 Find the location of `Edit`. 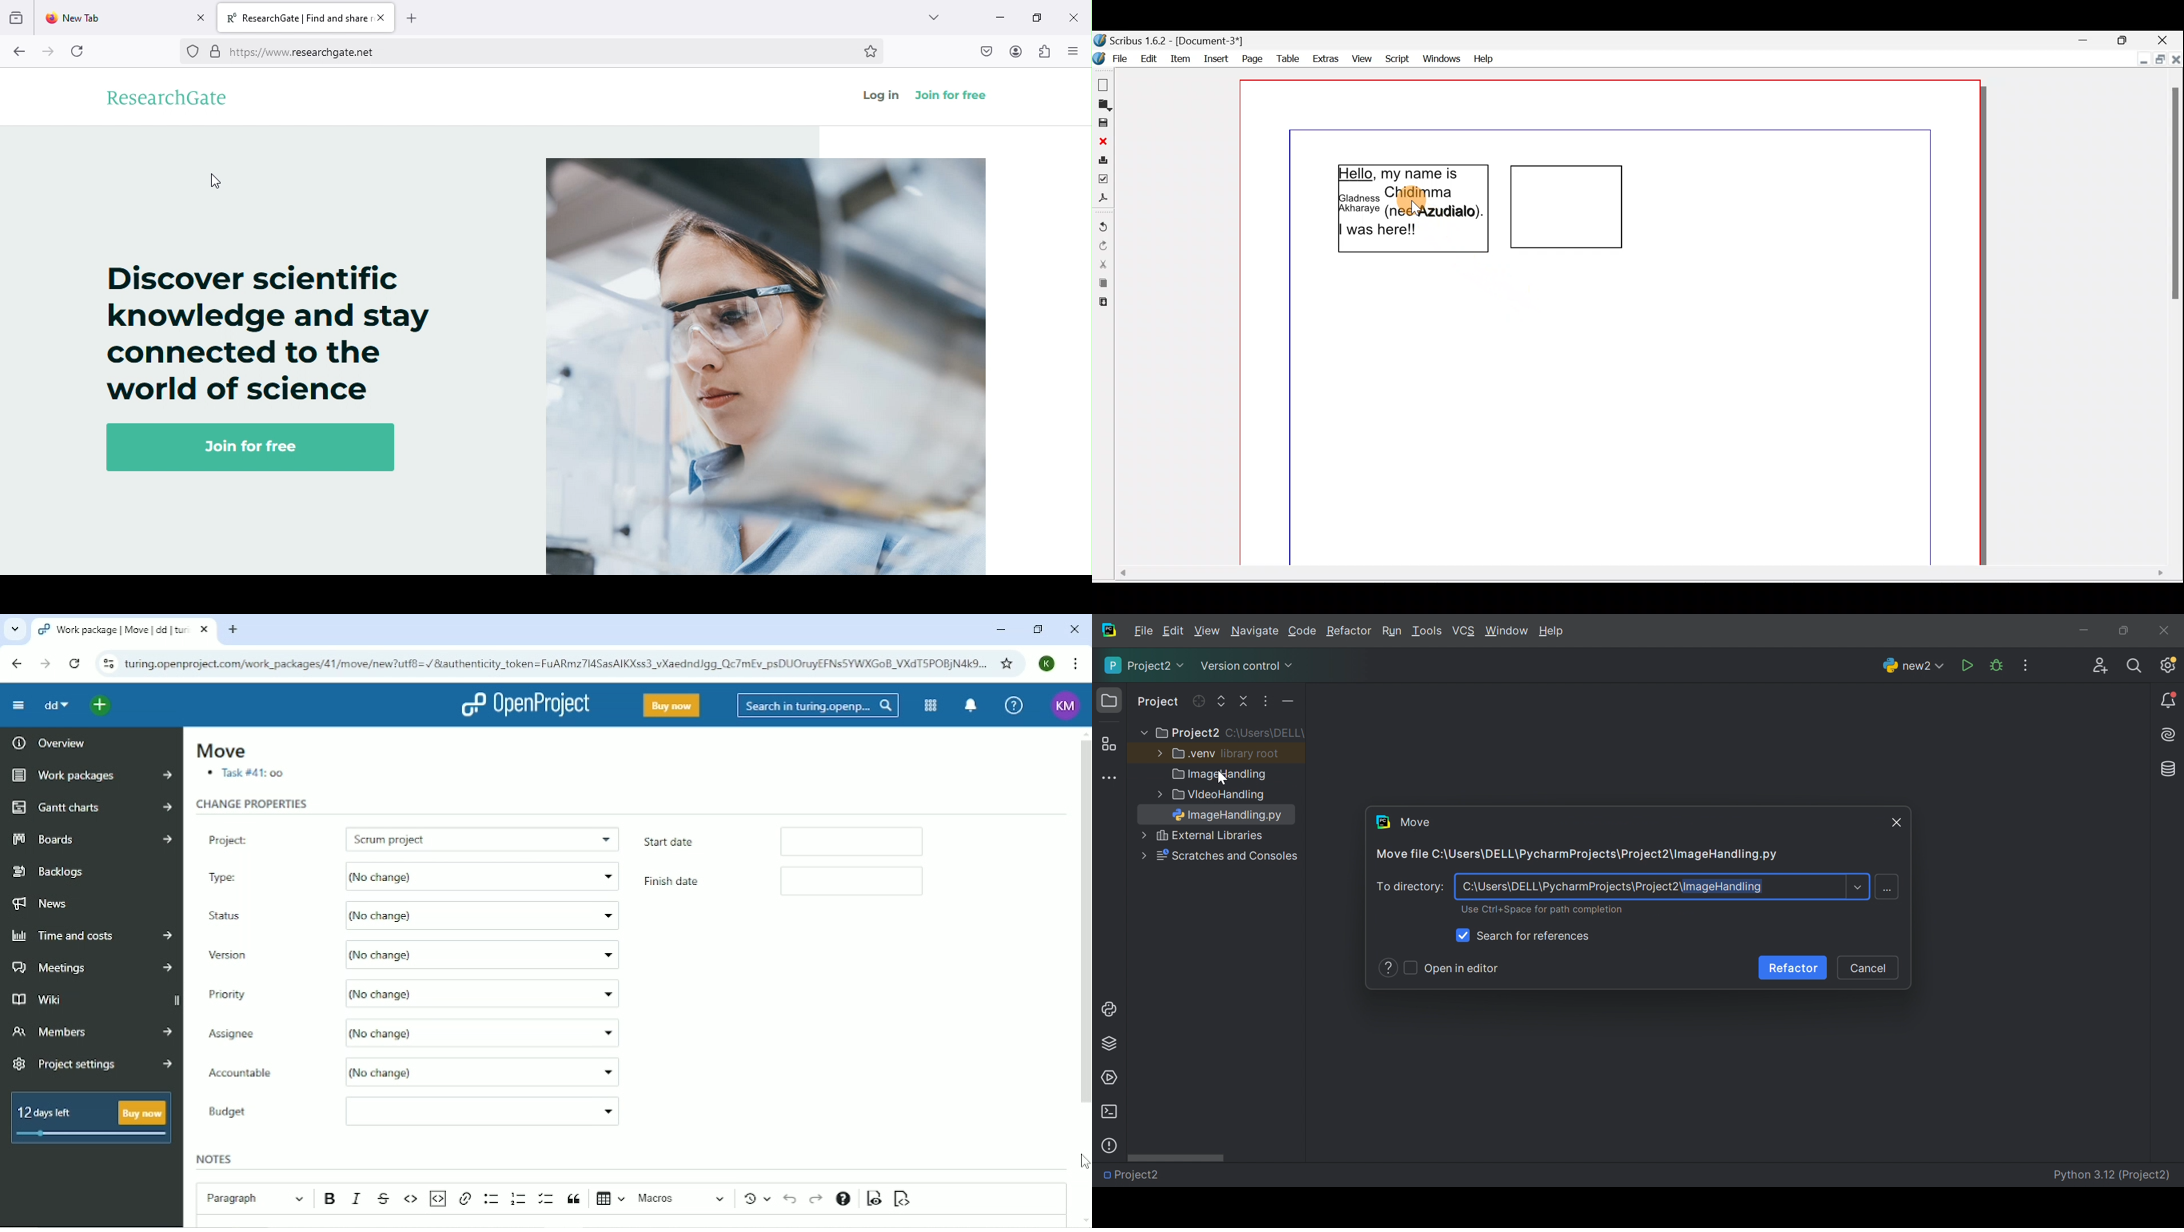

Edit is located at coordinates (1149, 59).